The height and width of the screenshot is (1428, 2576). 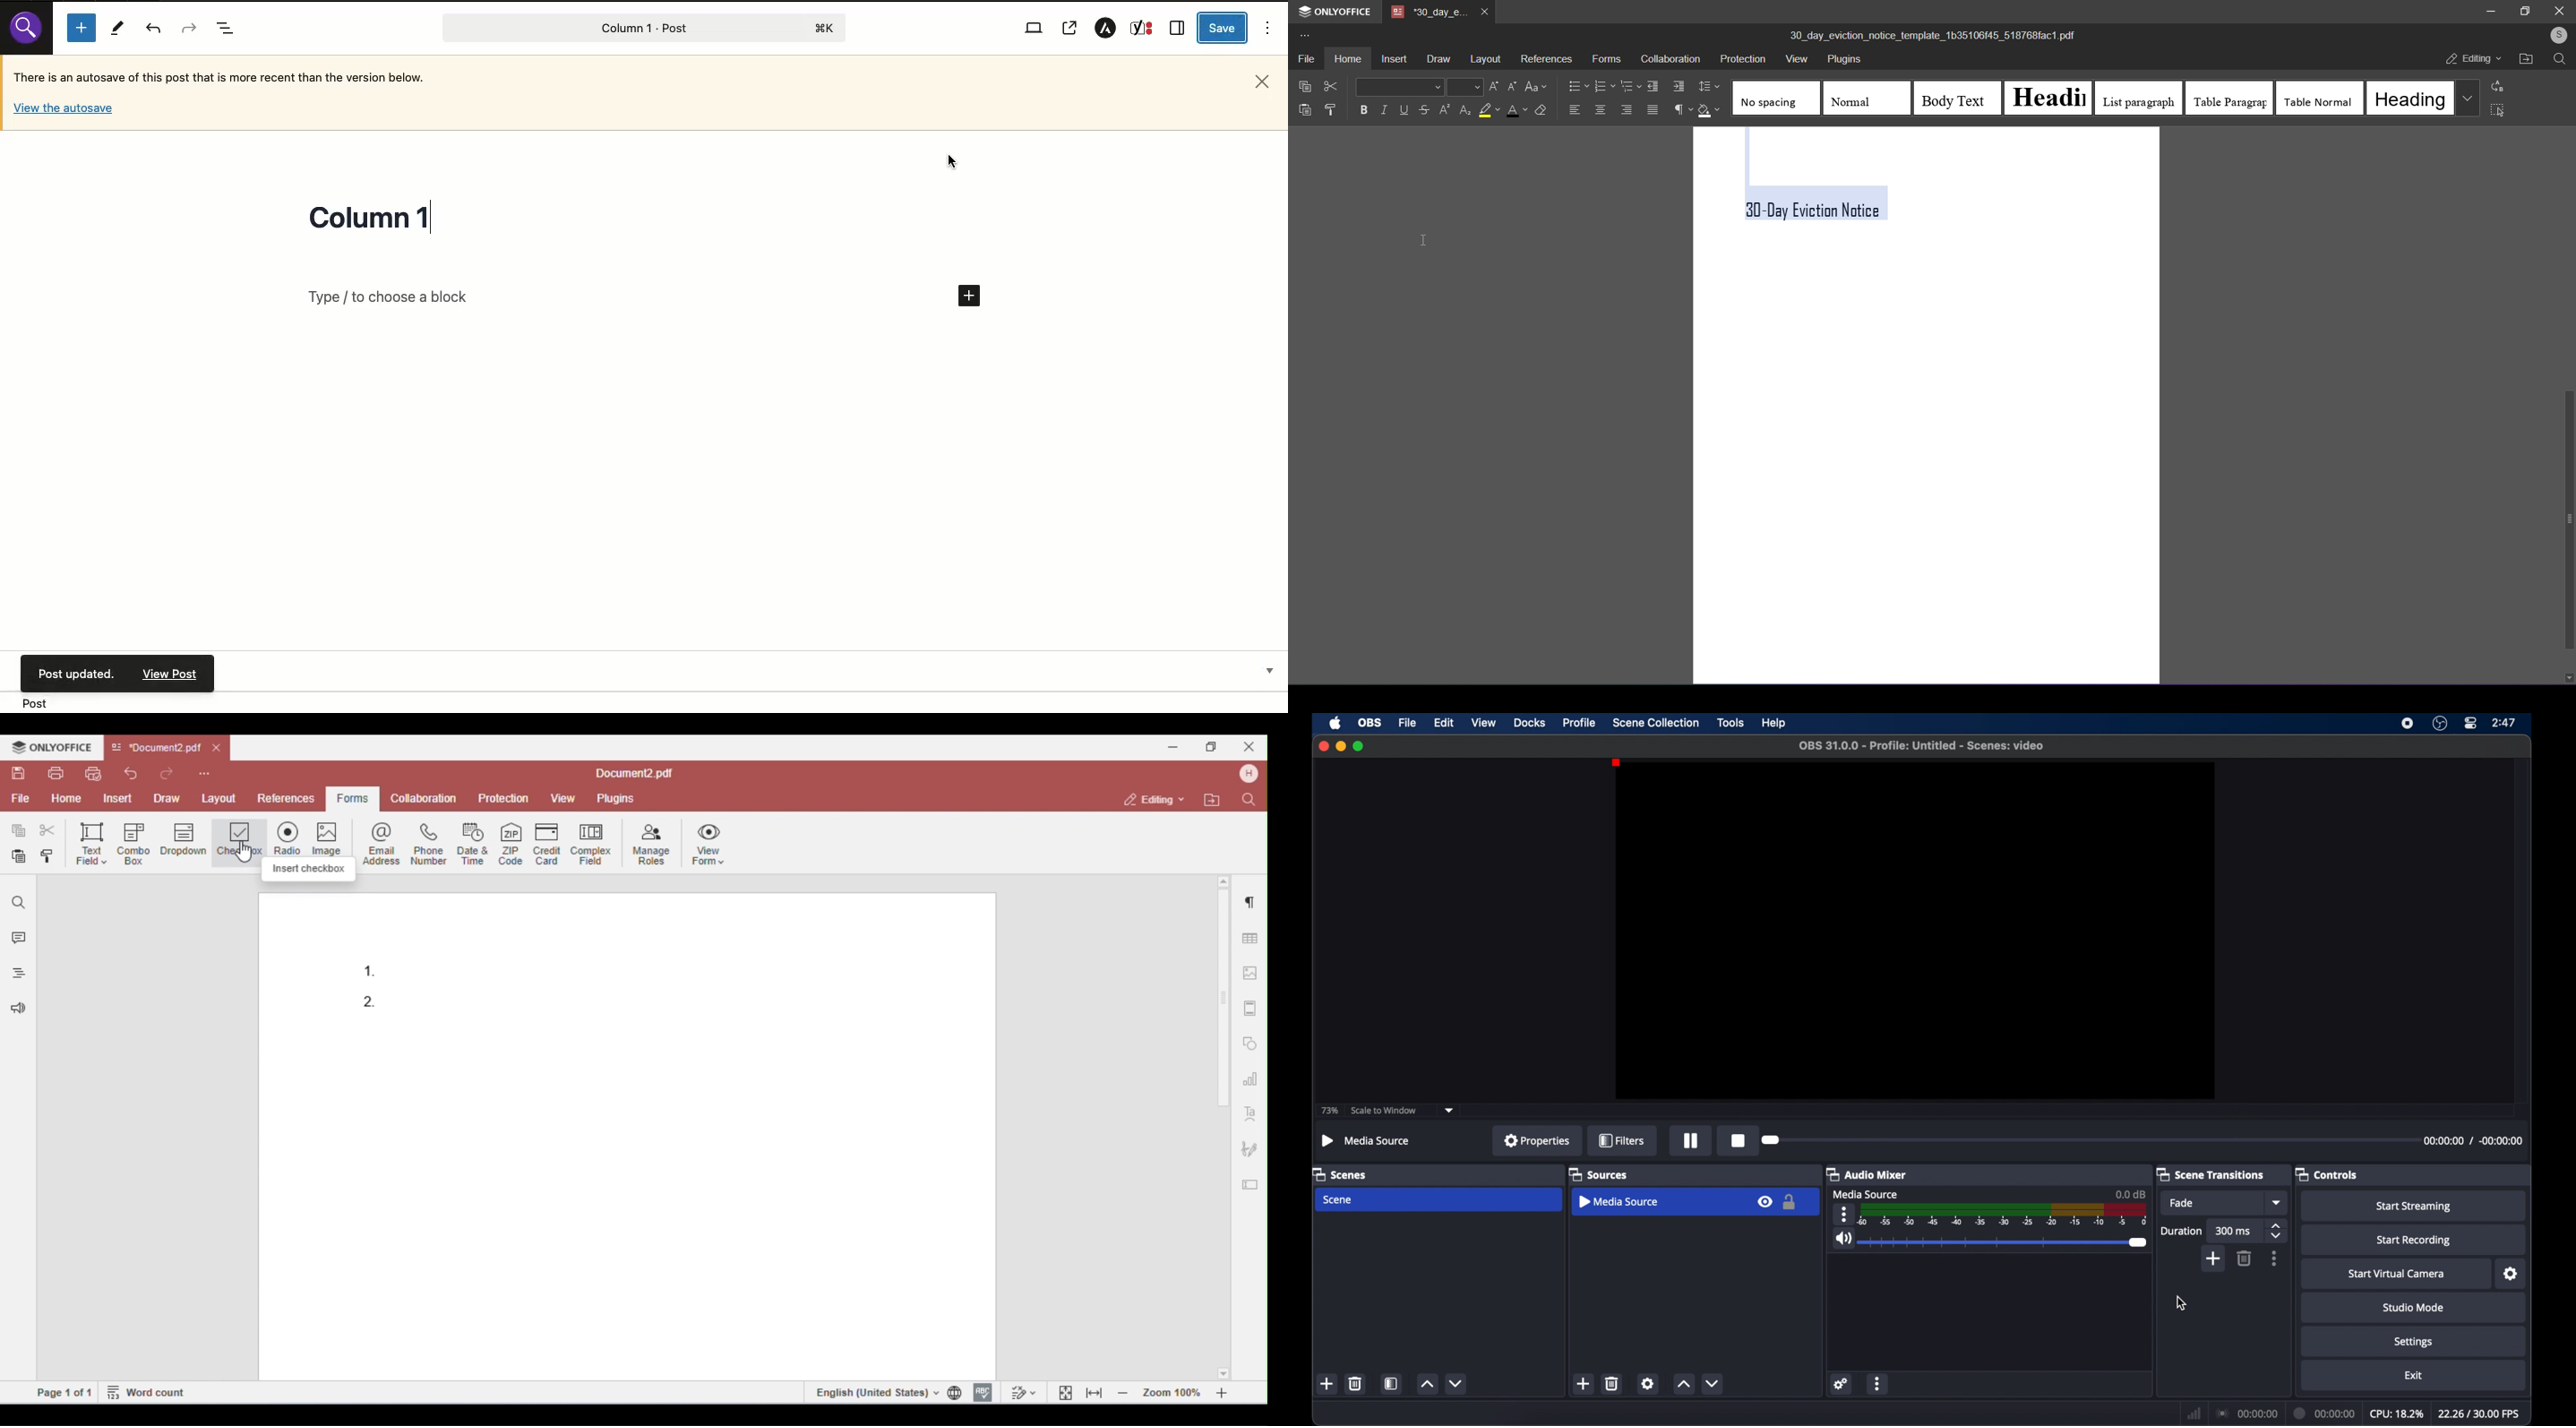 What do you see at coordinates (2397, 1274) in the screenshot?
I see `start virtual camera` at bounding box center [2397, 1274].